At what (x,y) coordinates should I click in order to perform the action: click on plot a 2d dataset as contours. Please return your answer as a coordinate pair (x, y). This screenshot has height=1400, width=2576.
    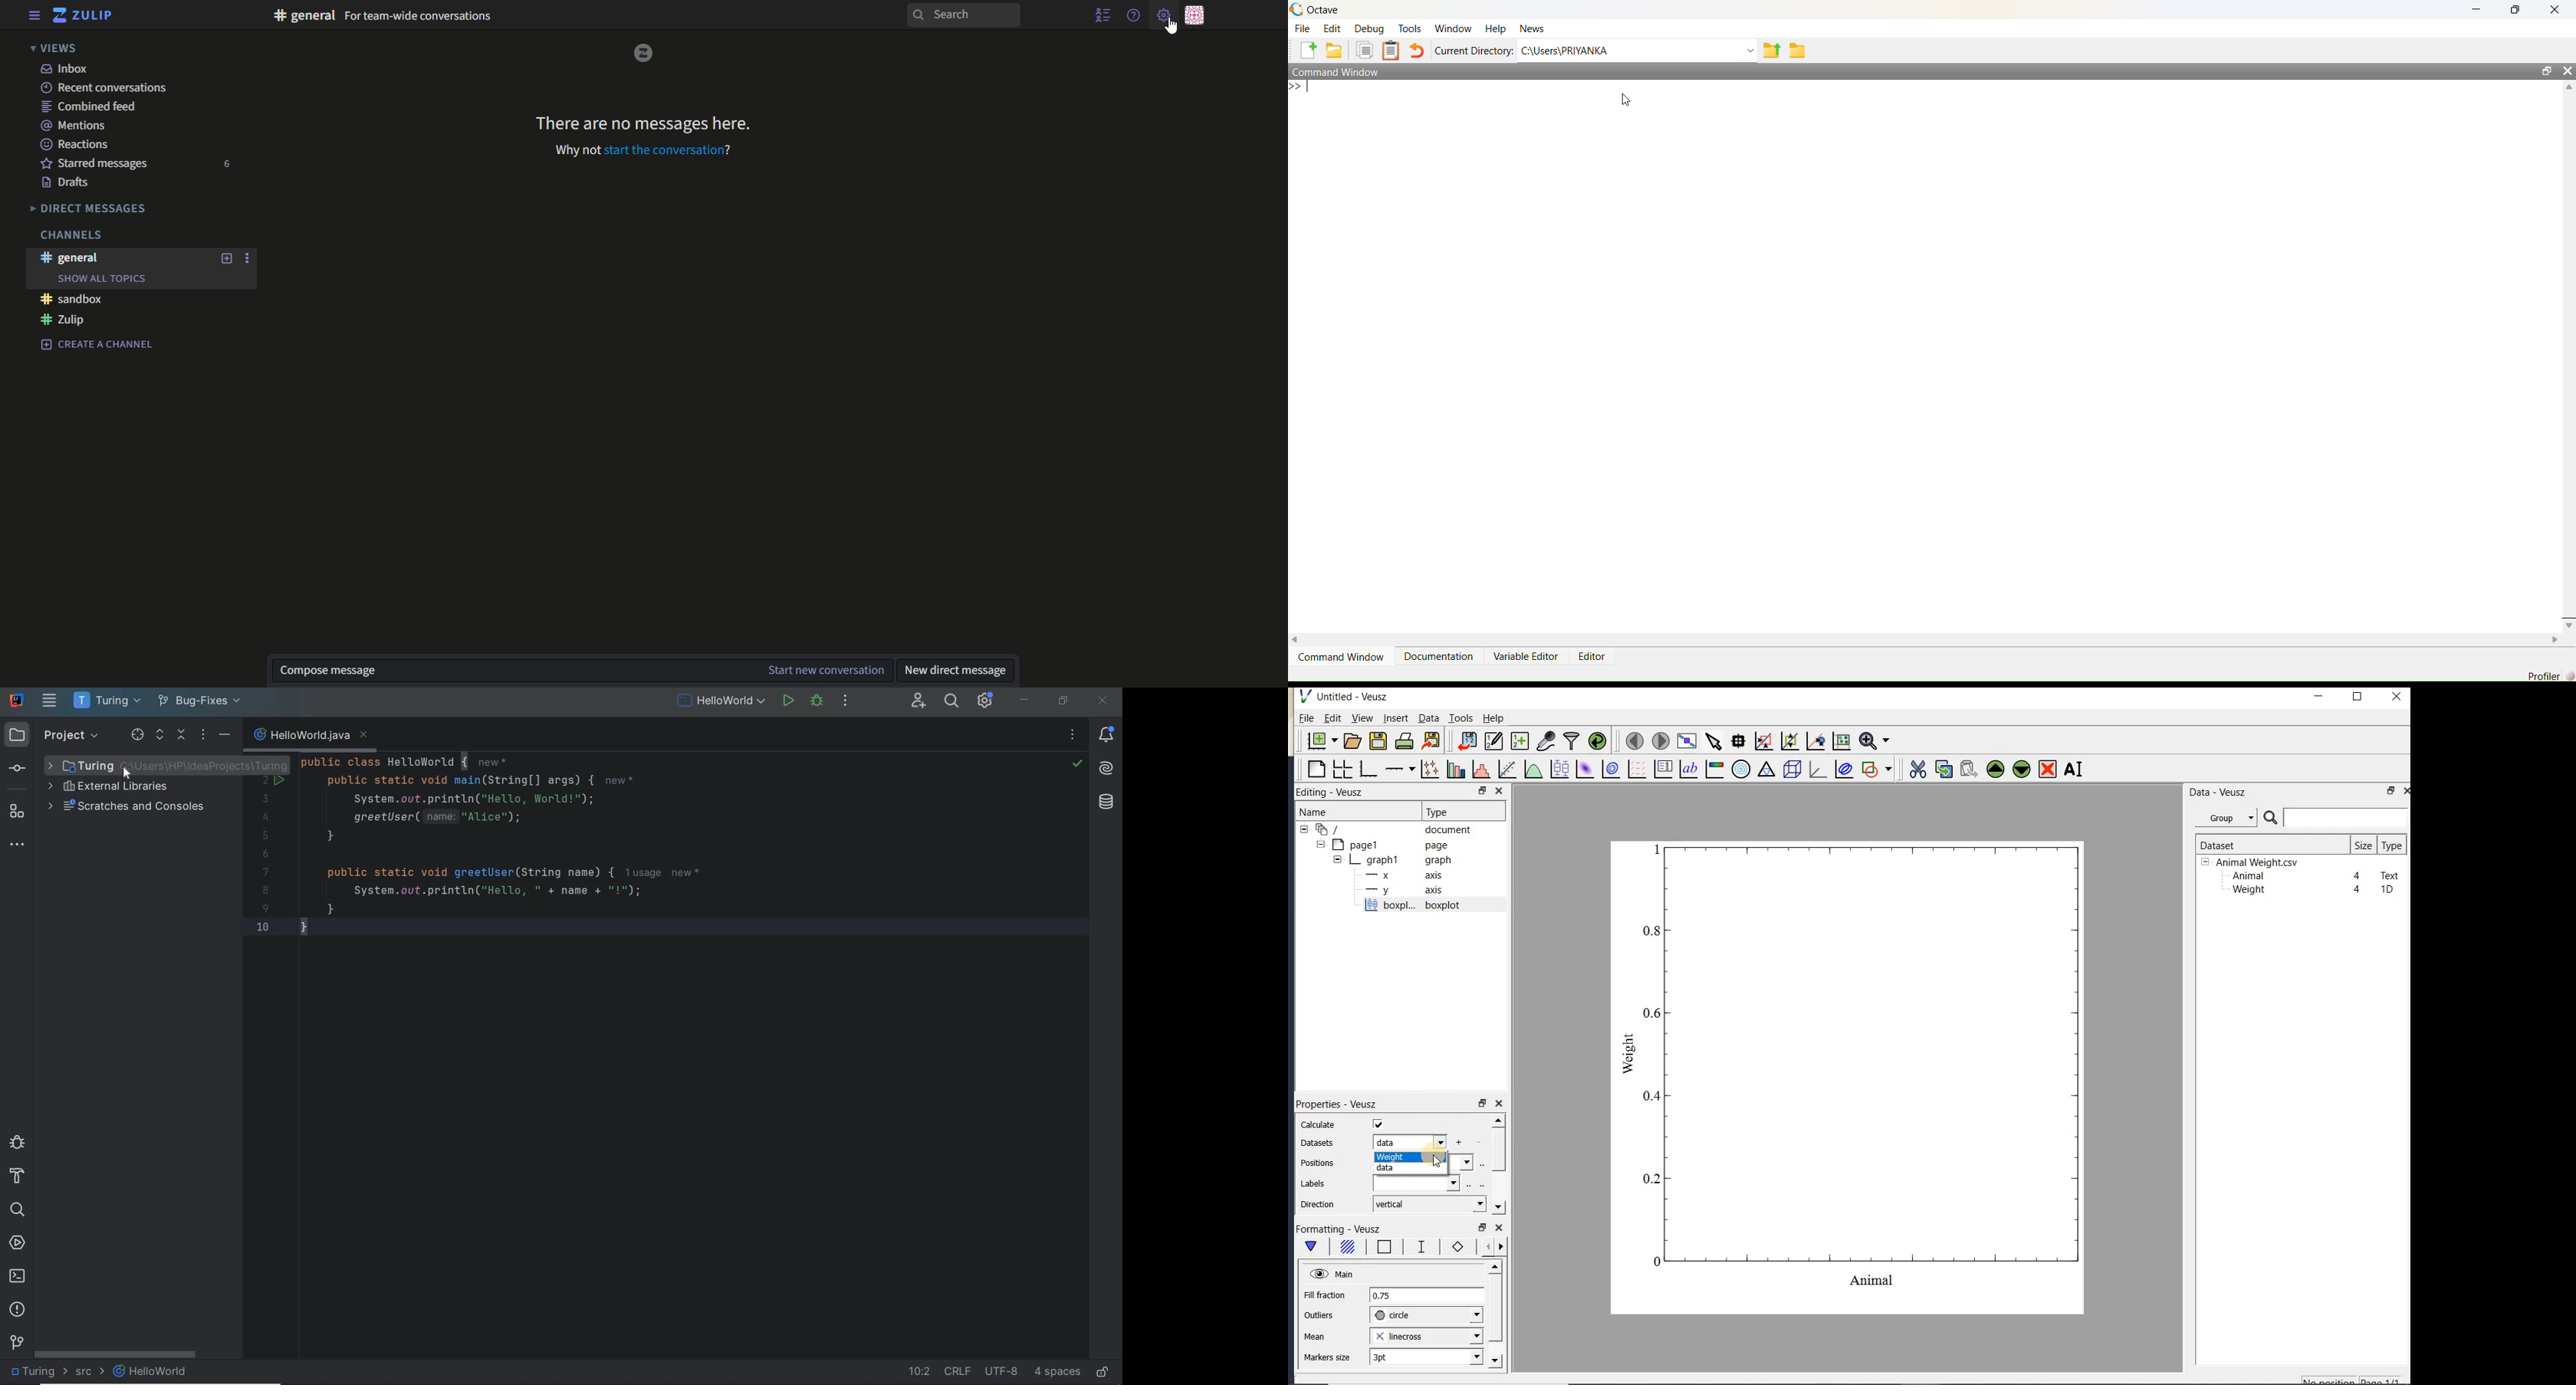
    Looking at the image, I should click on (1609, 768).